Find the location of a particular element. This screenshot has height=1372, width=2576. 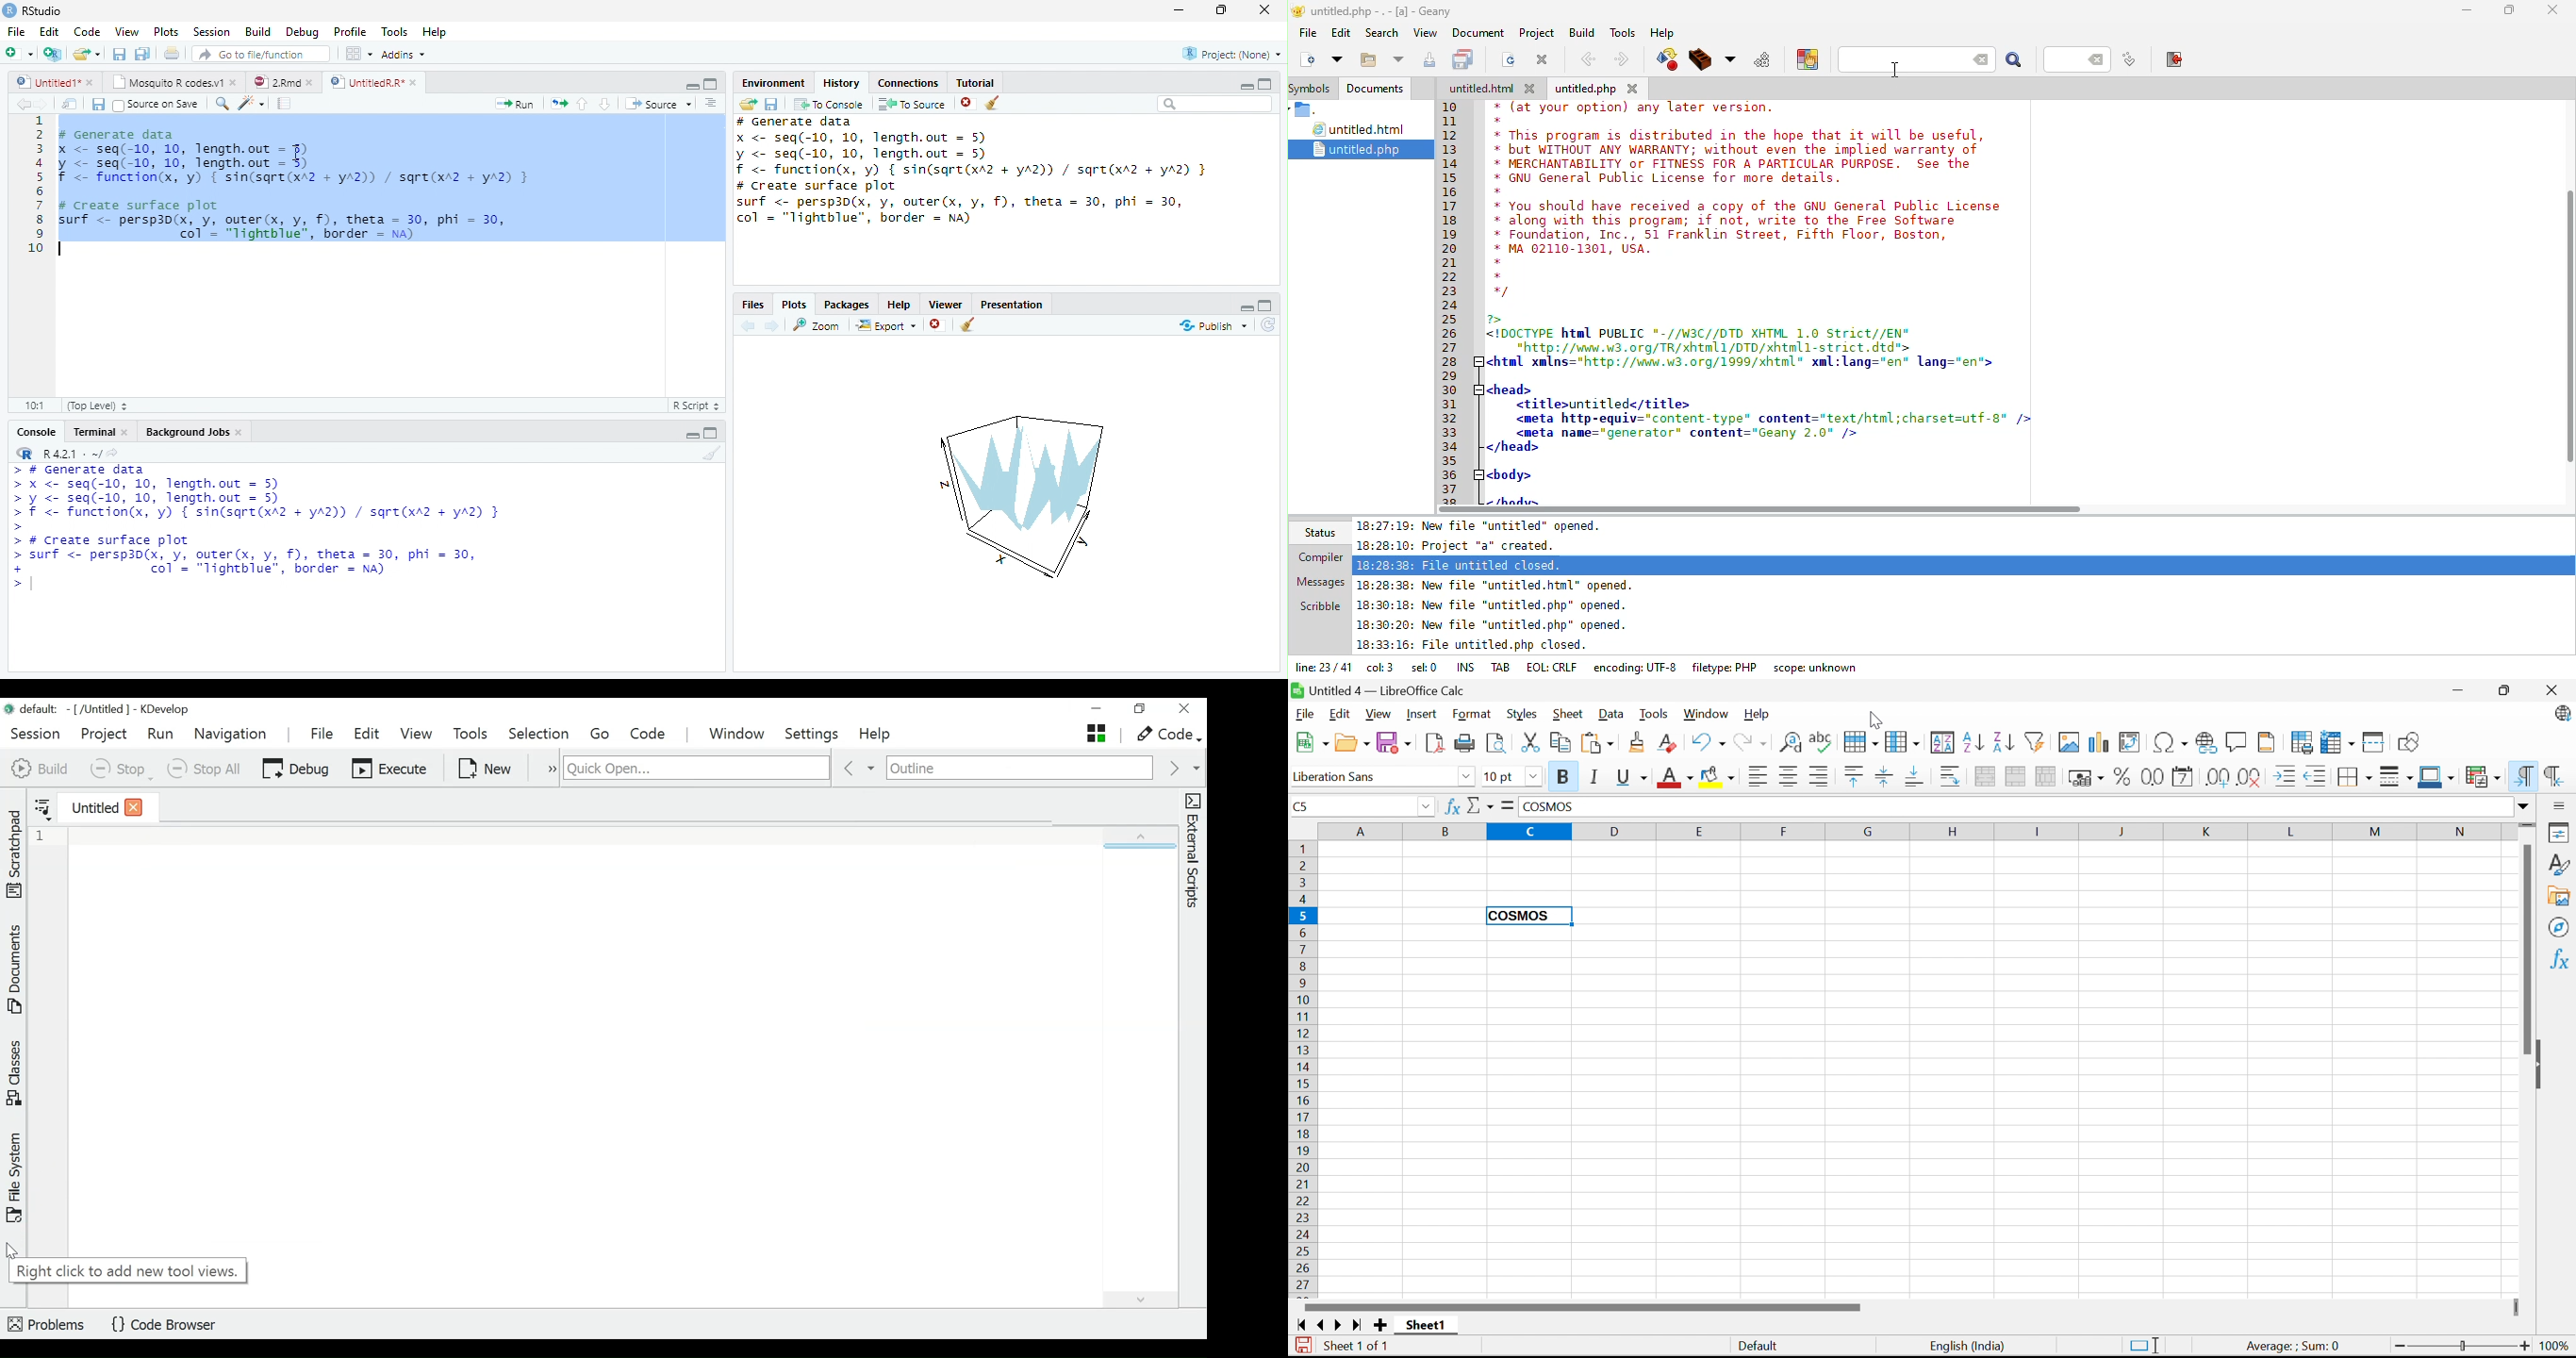

Clear all history entries is located at coordinates (992, 103).